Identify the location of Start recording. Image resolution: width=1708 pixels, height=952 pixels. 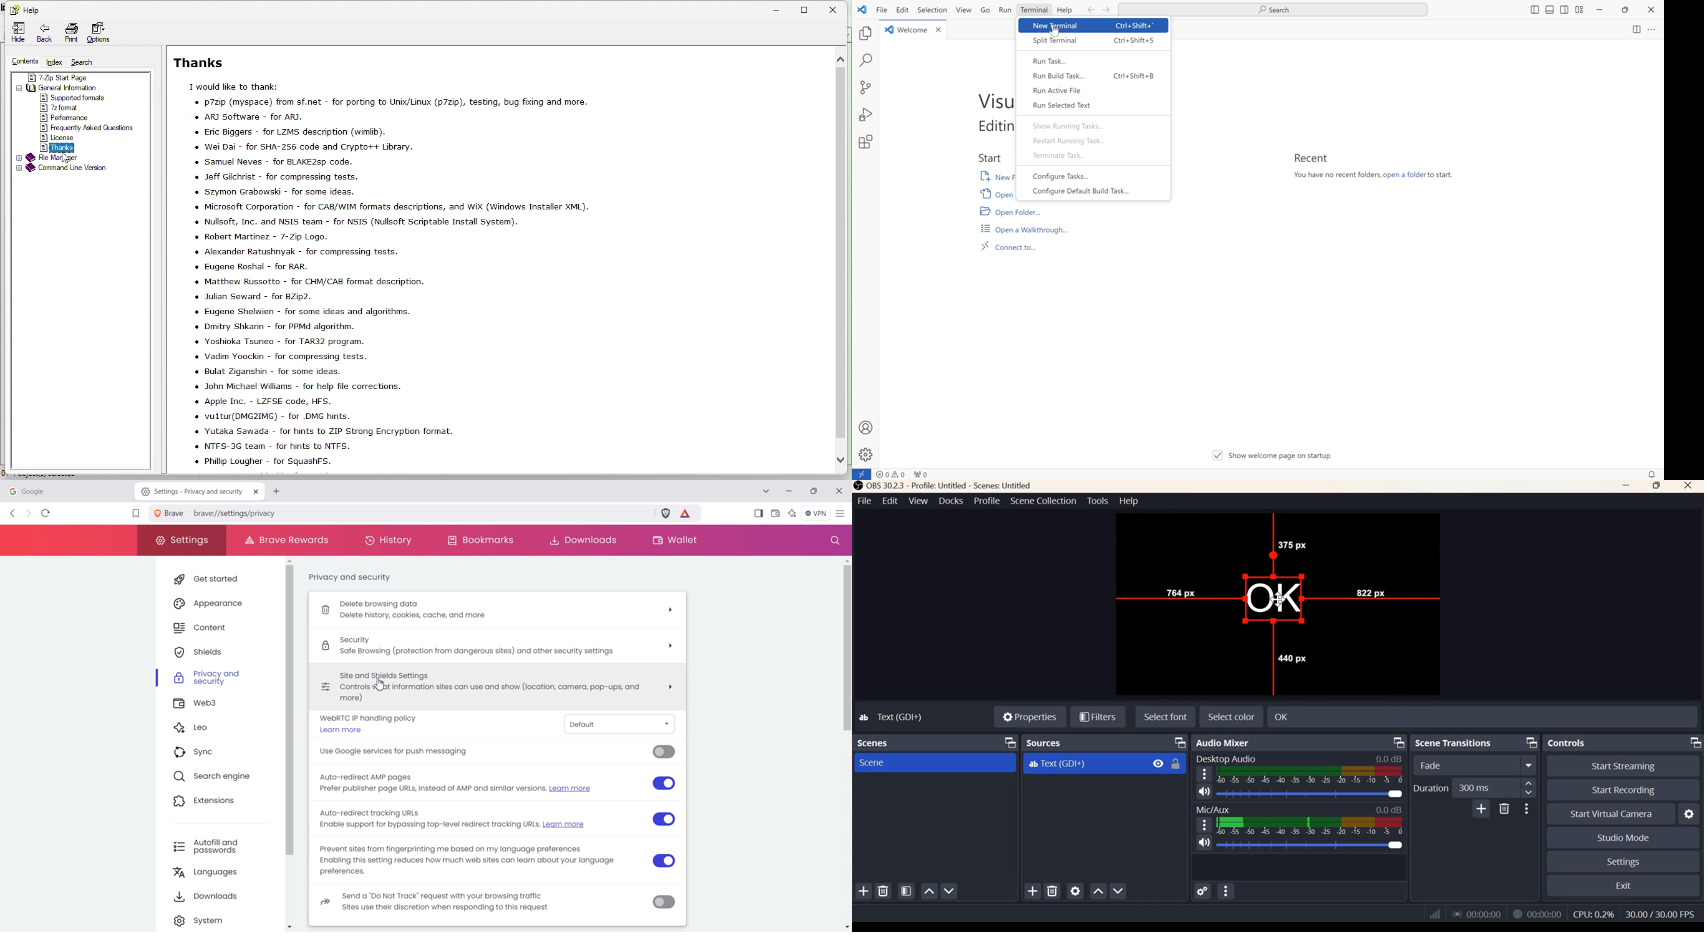
(1624, 791).